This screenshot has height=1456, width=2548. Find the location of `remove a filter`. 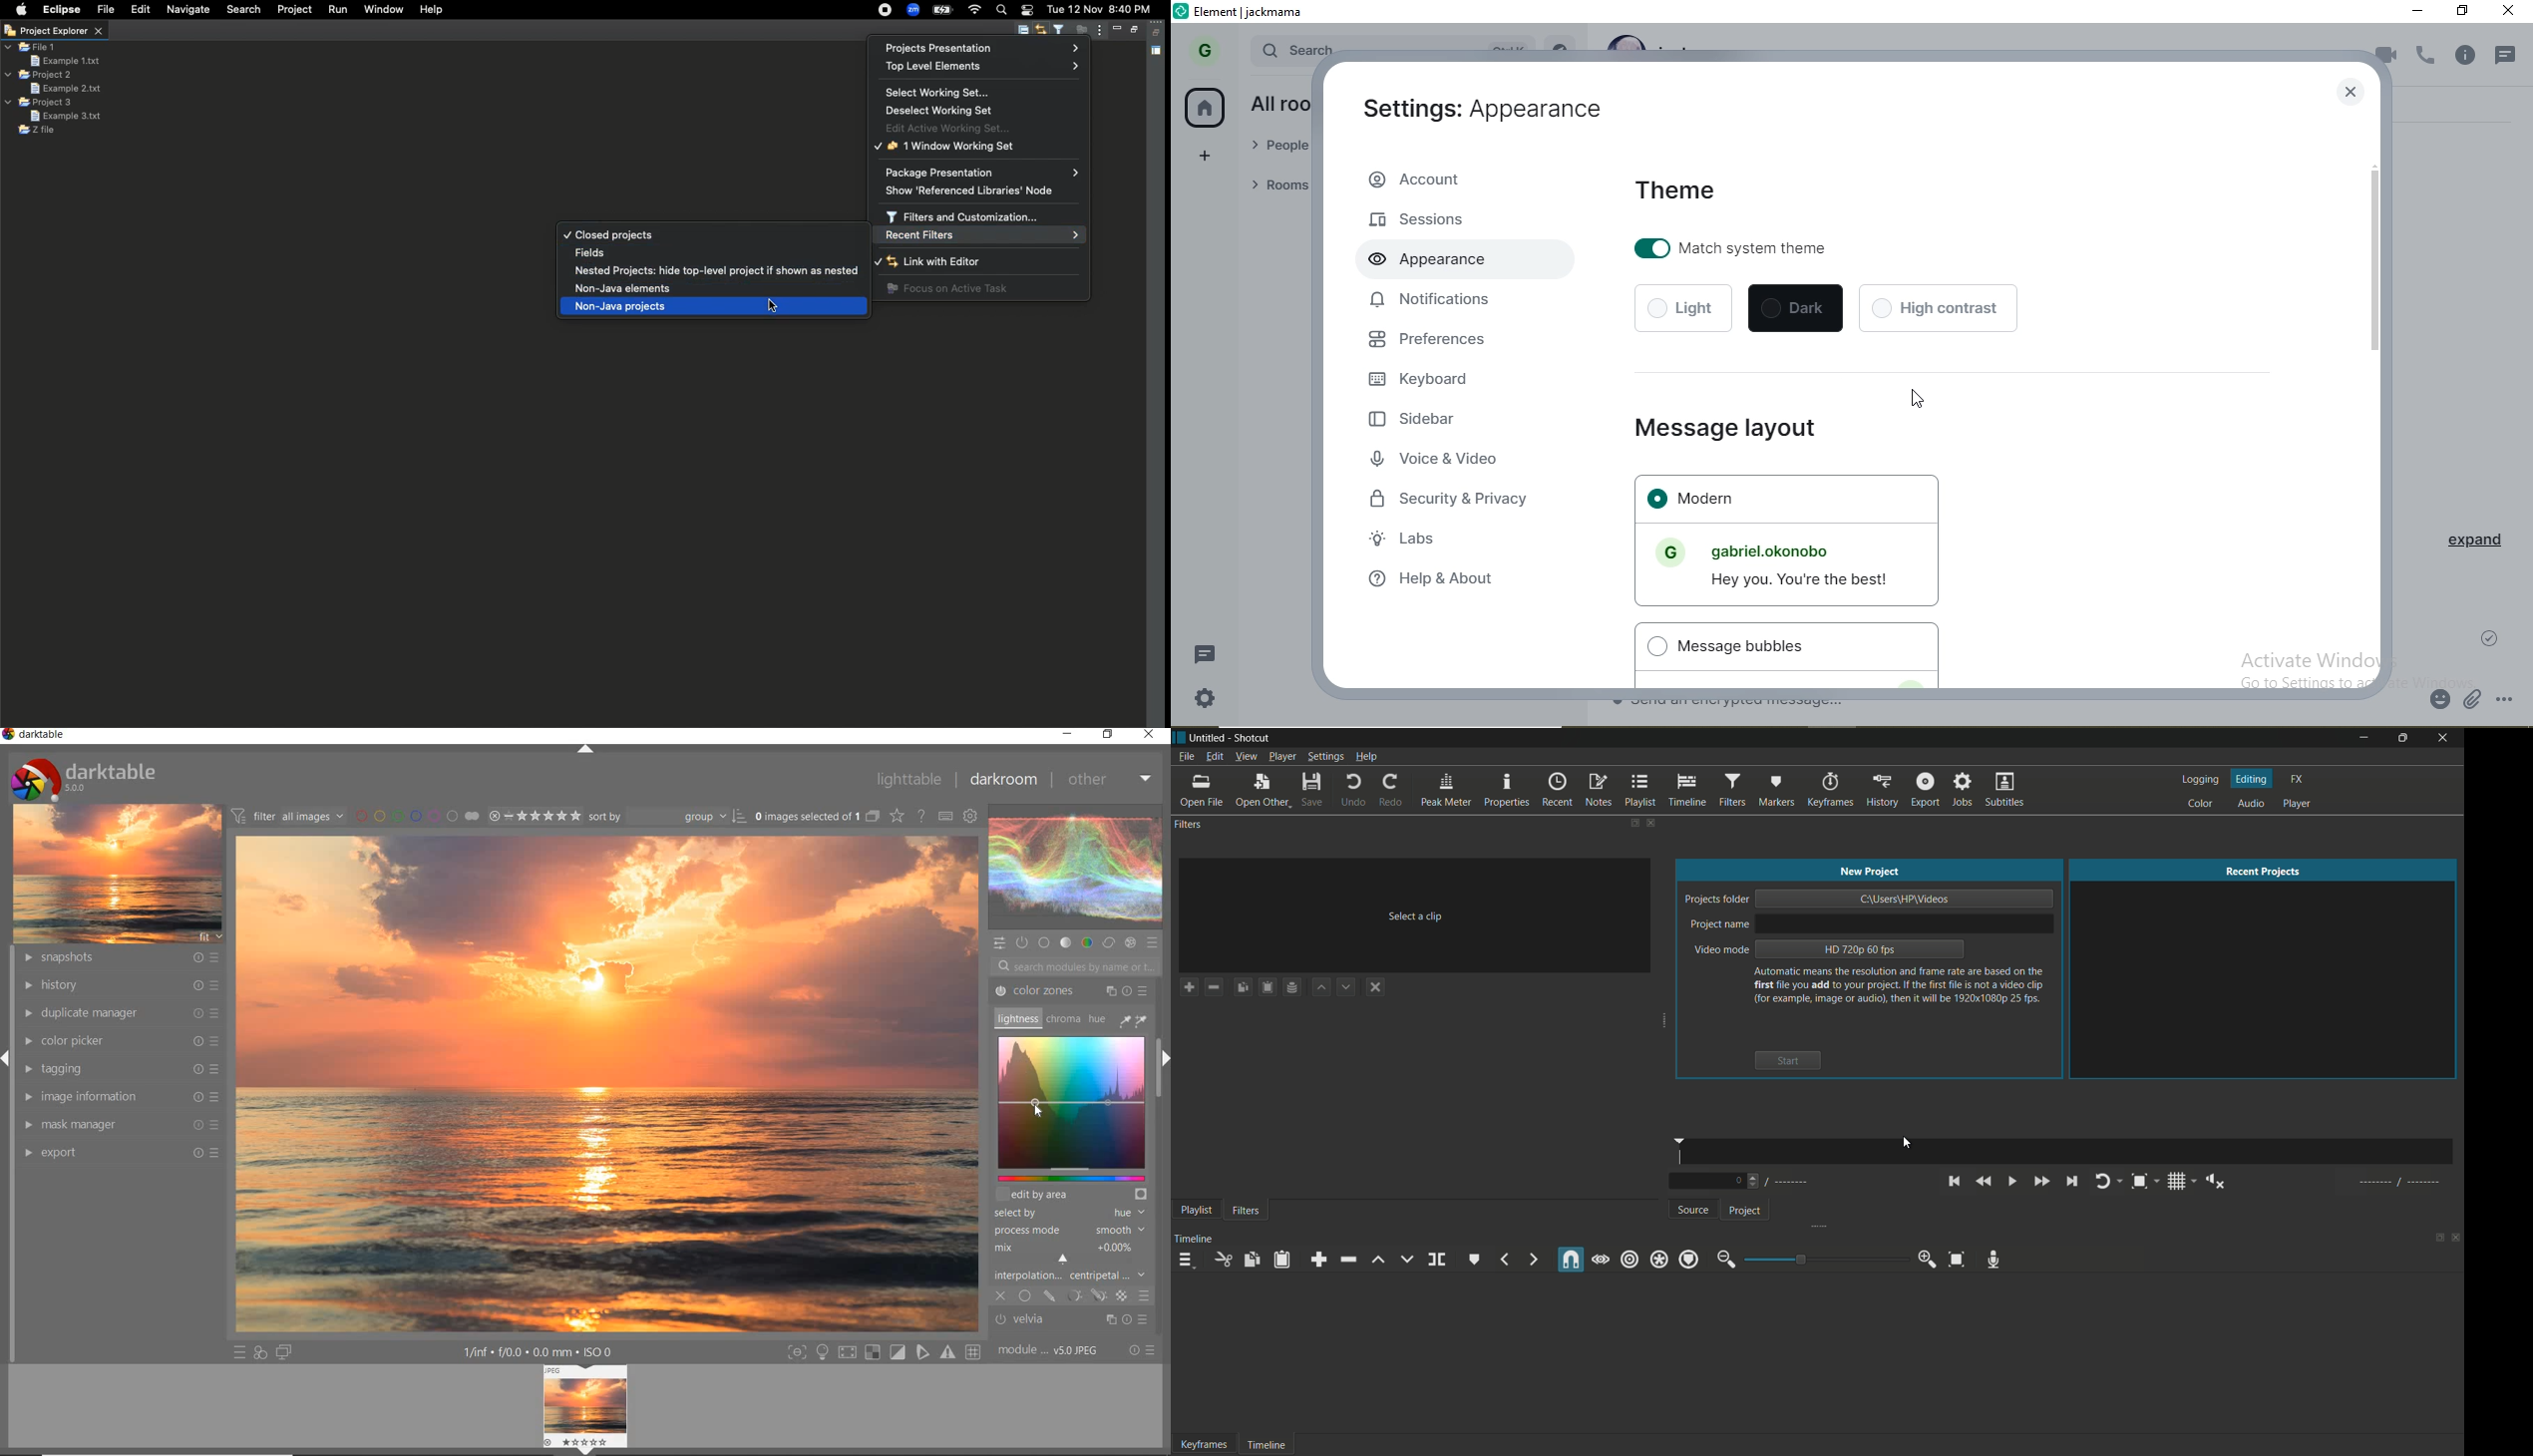

remove a filter is located at coordinates (1214, 987).